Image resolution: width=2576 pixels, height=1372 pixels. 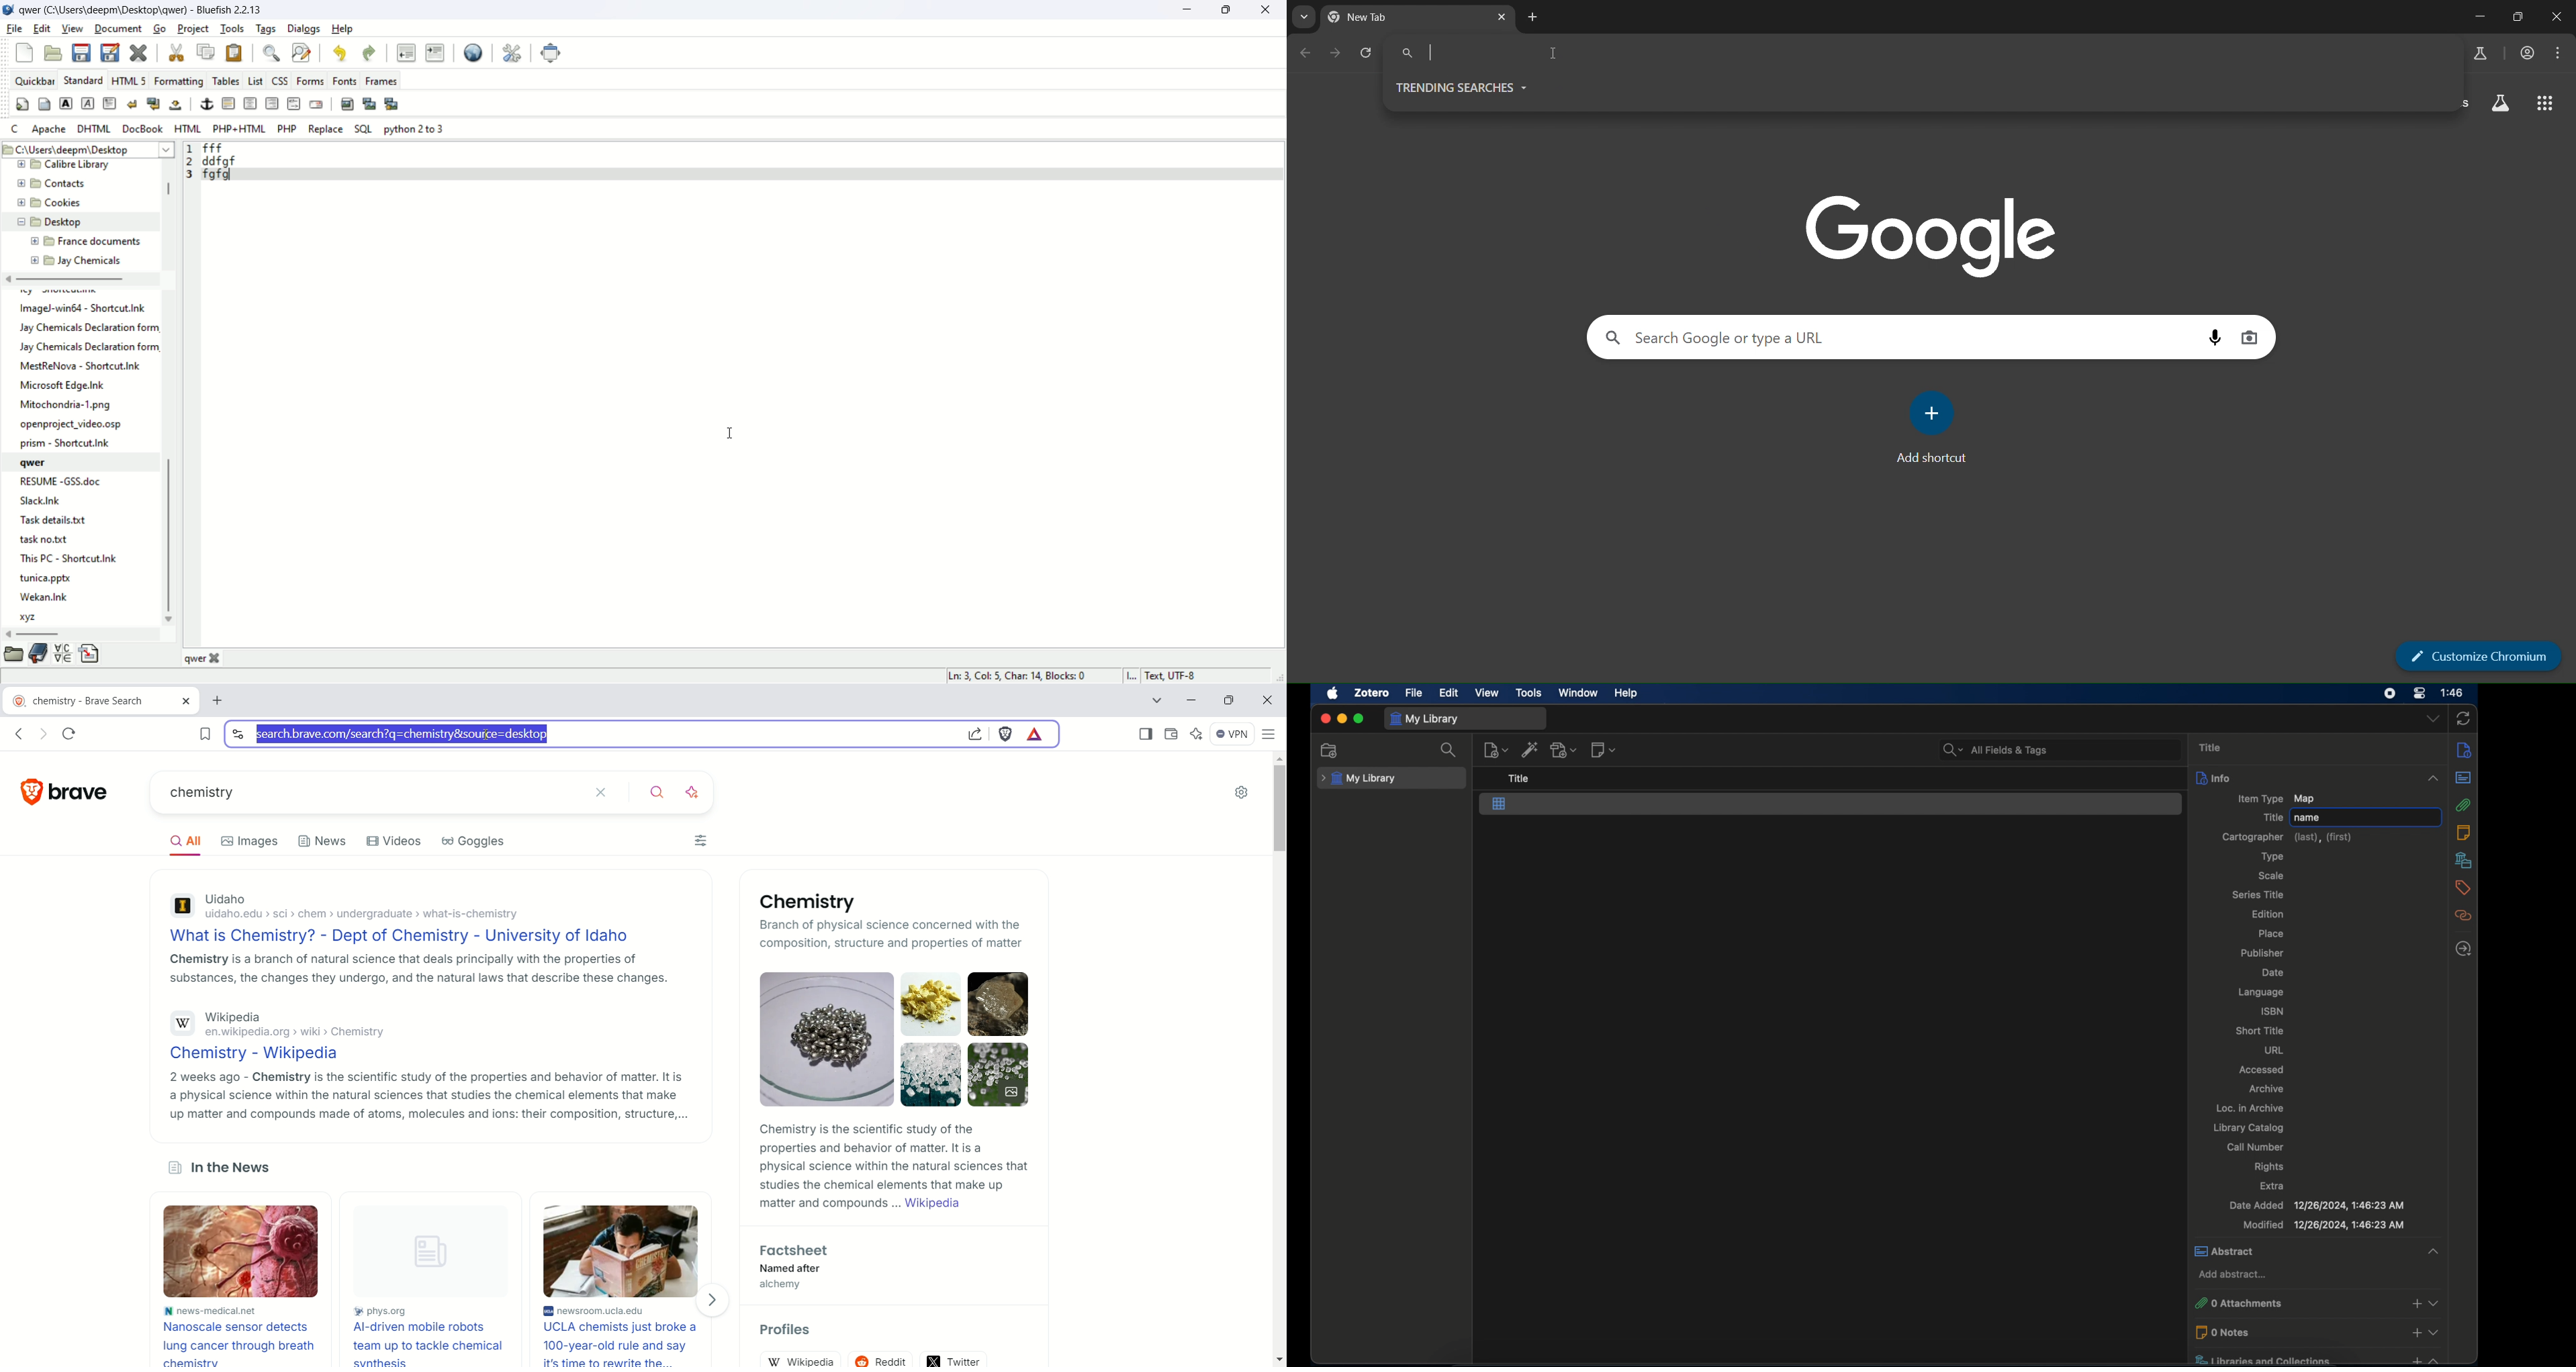 What do you see at coordinates (1325, 719) in the screenshot?
I see `close` at bounding box center [1325, 719].